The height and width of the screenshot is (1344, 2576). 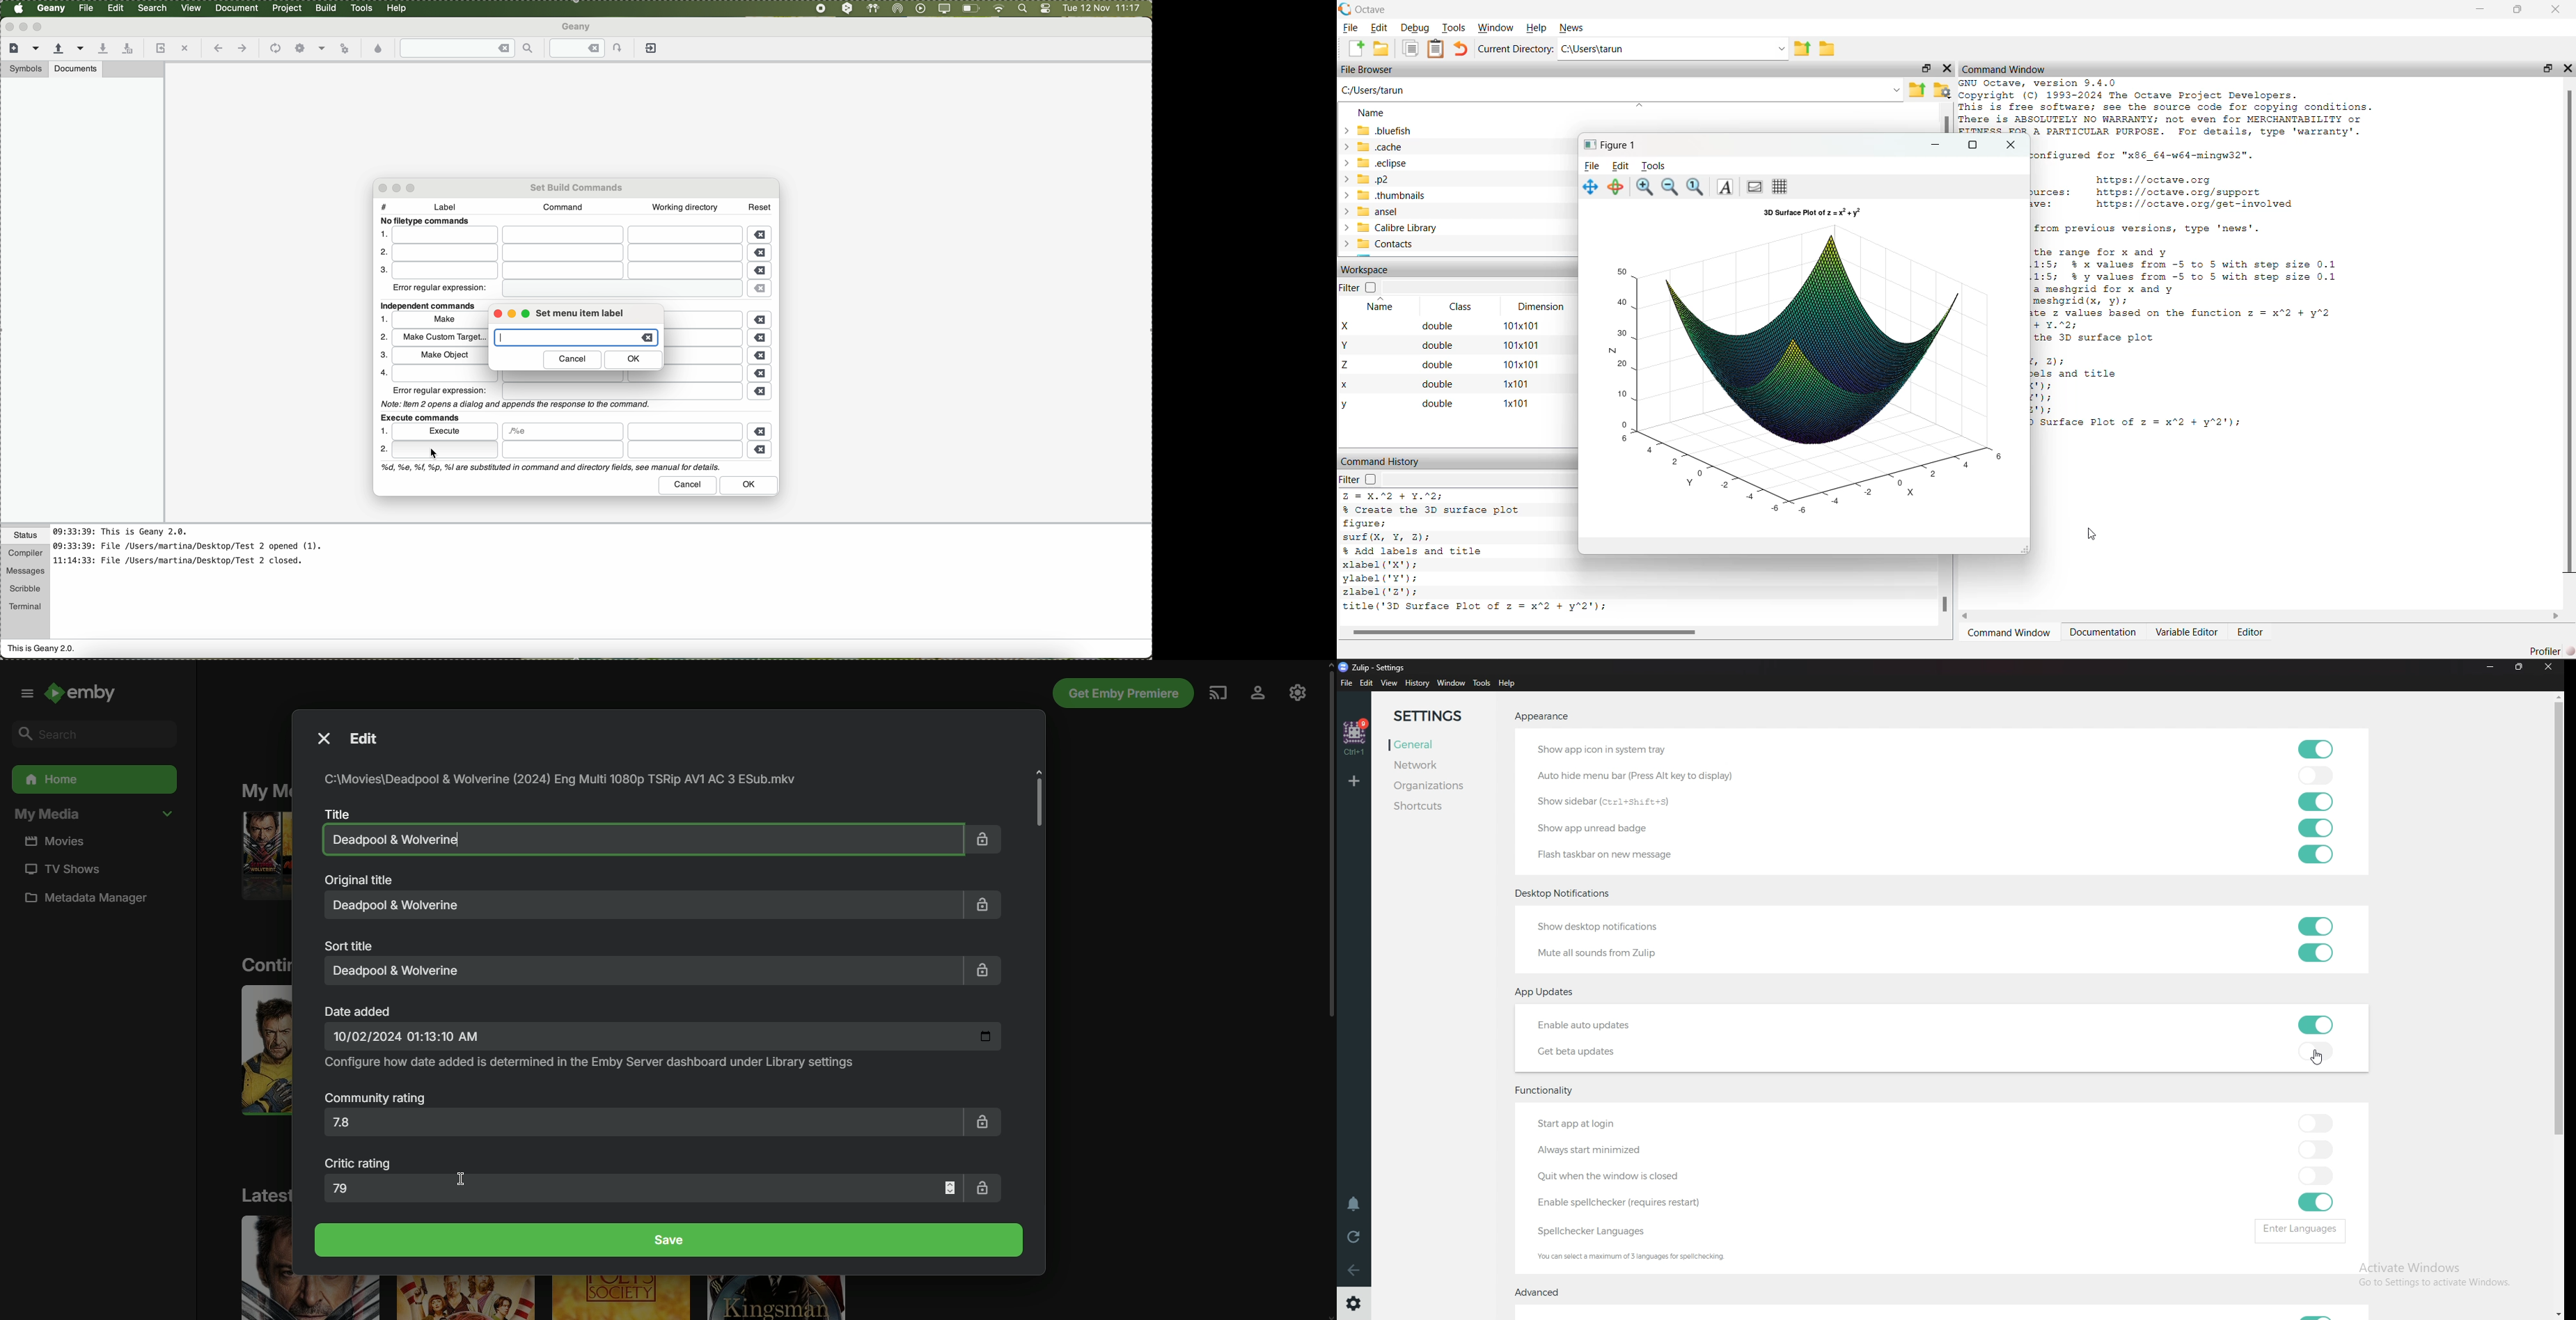 What do you see at coordinates (1352, 1237) in the screenshot?
I see `Reload` at bounding box center [1352, 1237].